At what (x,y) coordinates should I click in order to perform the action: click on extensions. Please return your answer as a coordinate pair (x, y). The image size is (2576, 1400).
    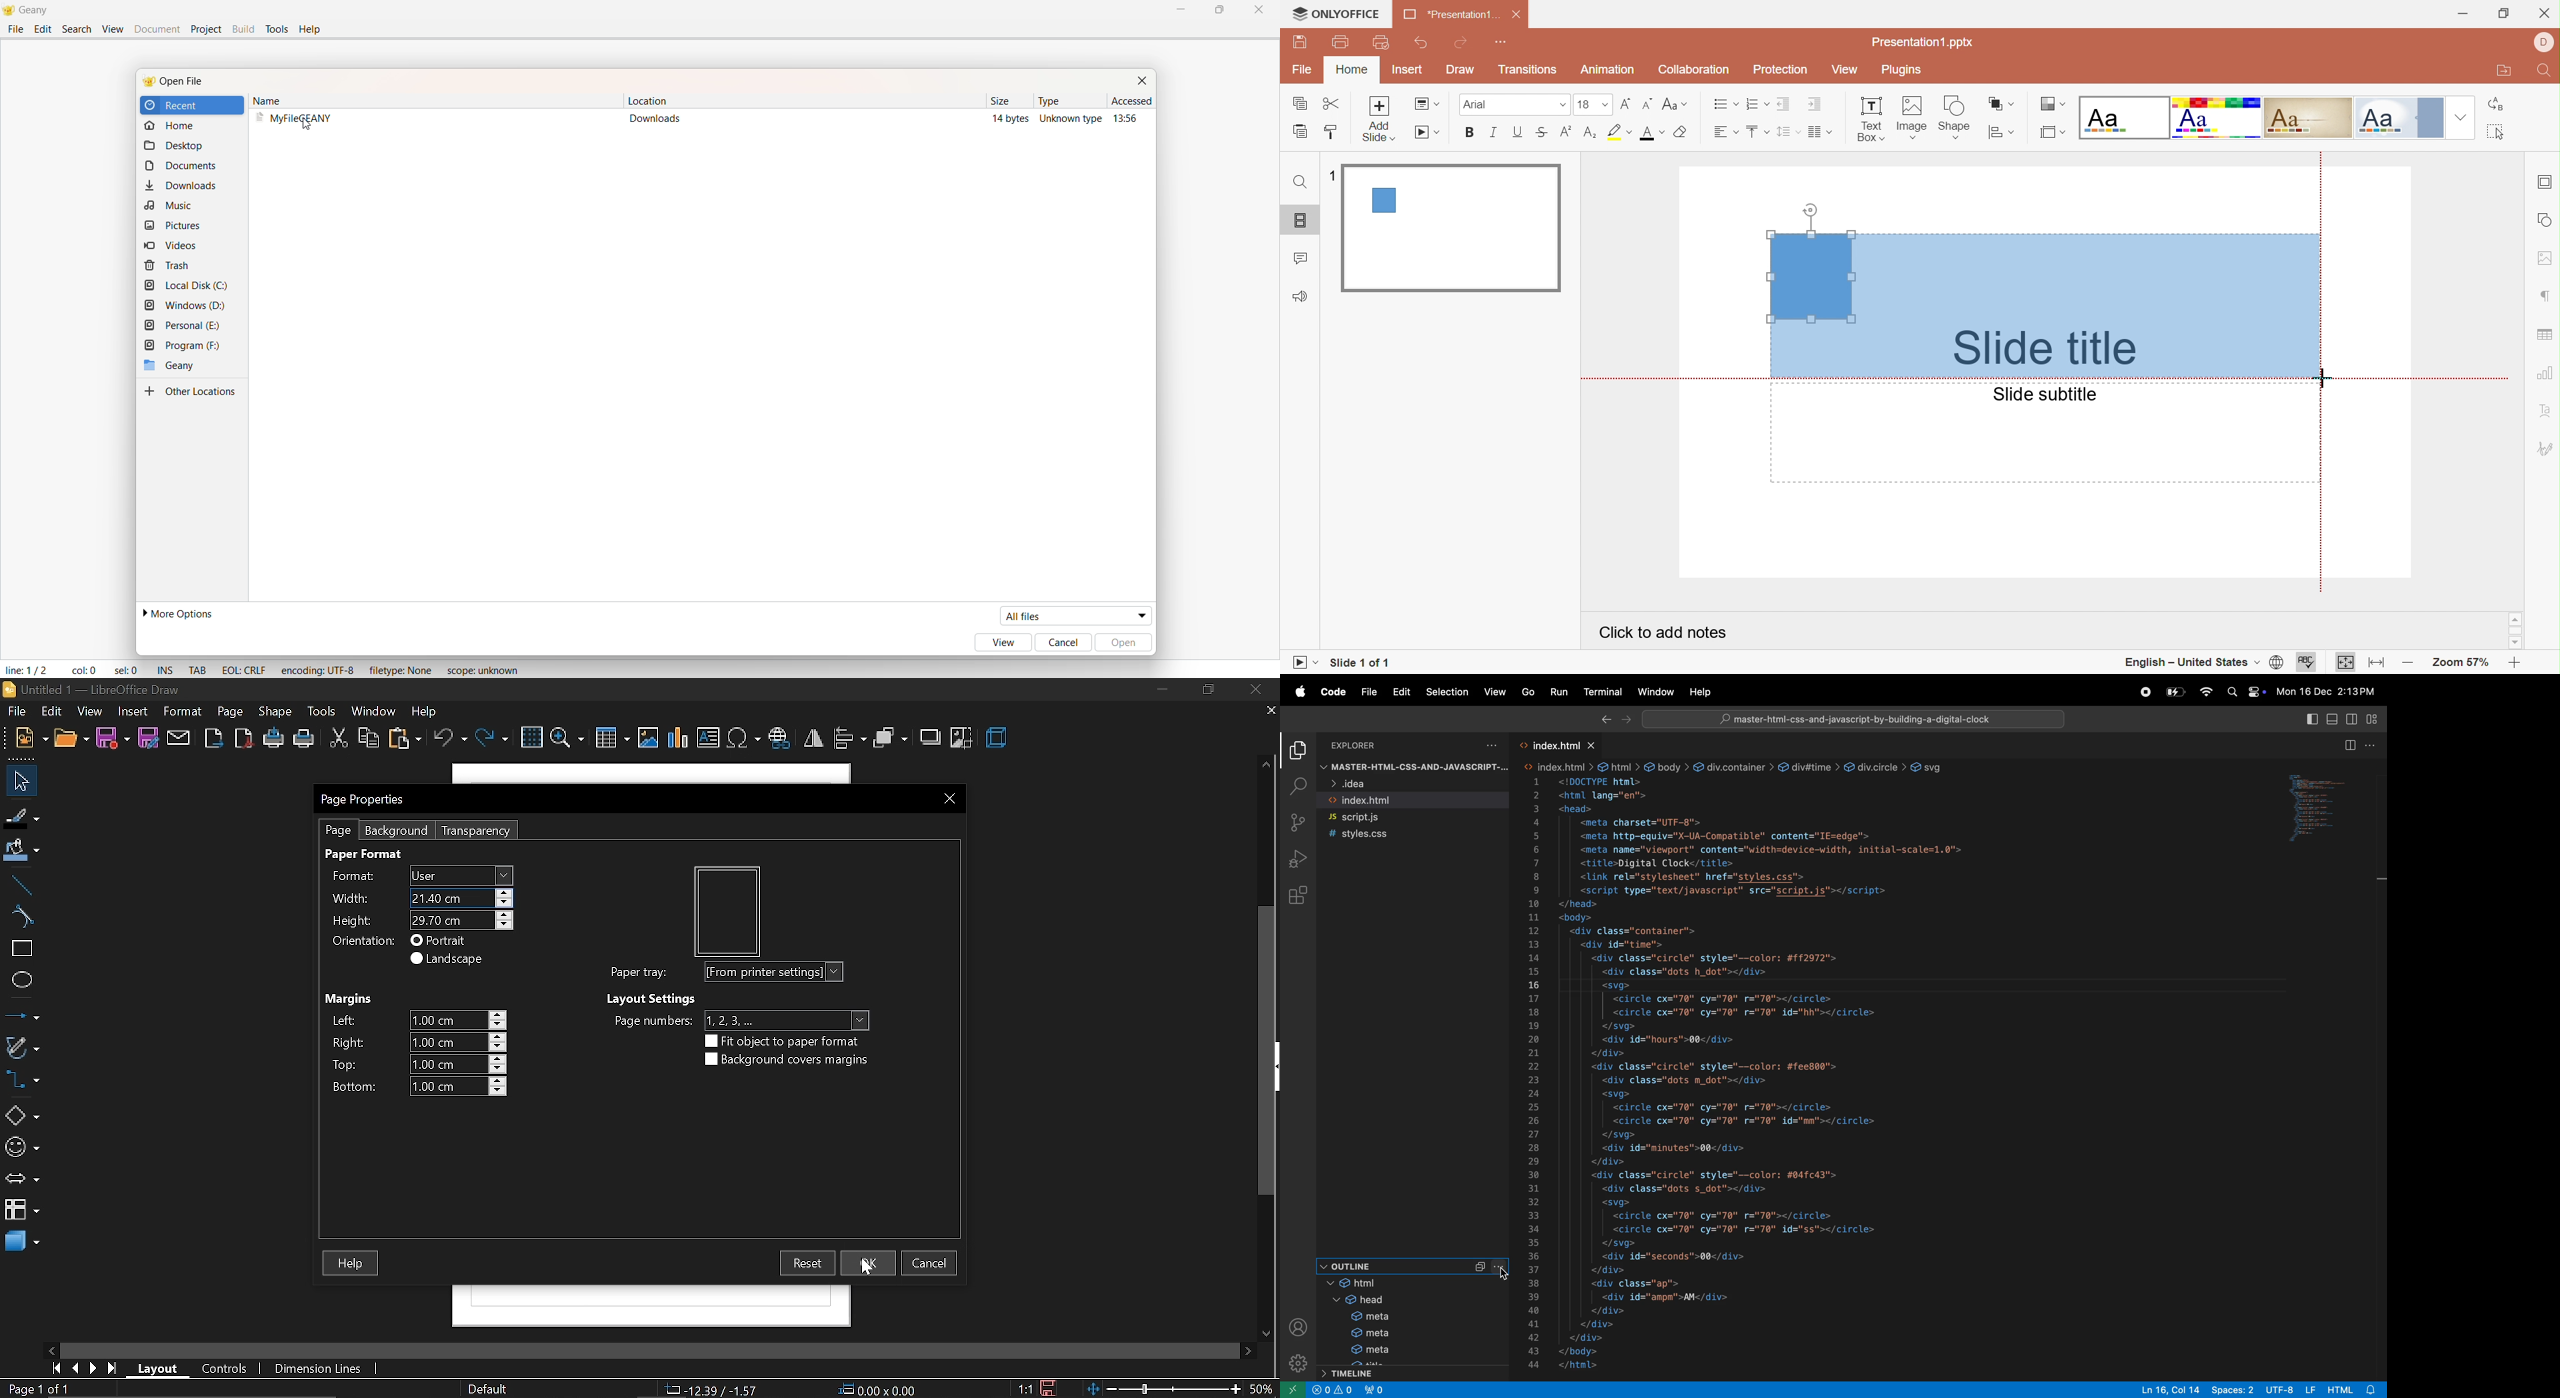
    Looking at the image, I should click on (1300, 893).